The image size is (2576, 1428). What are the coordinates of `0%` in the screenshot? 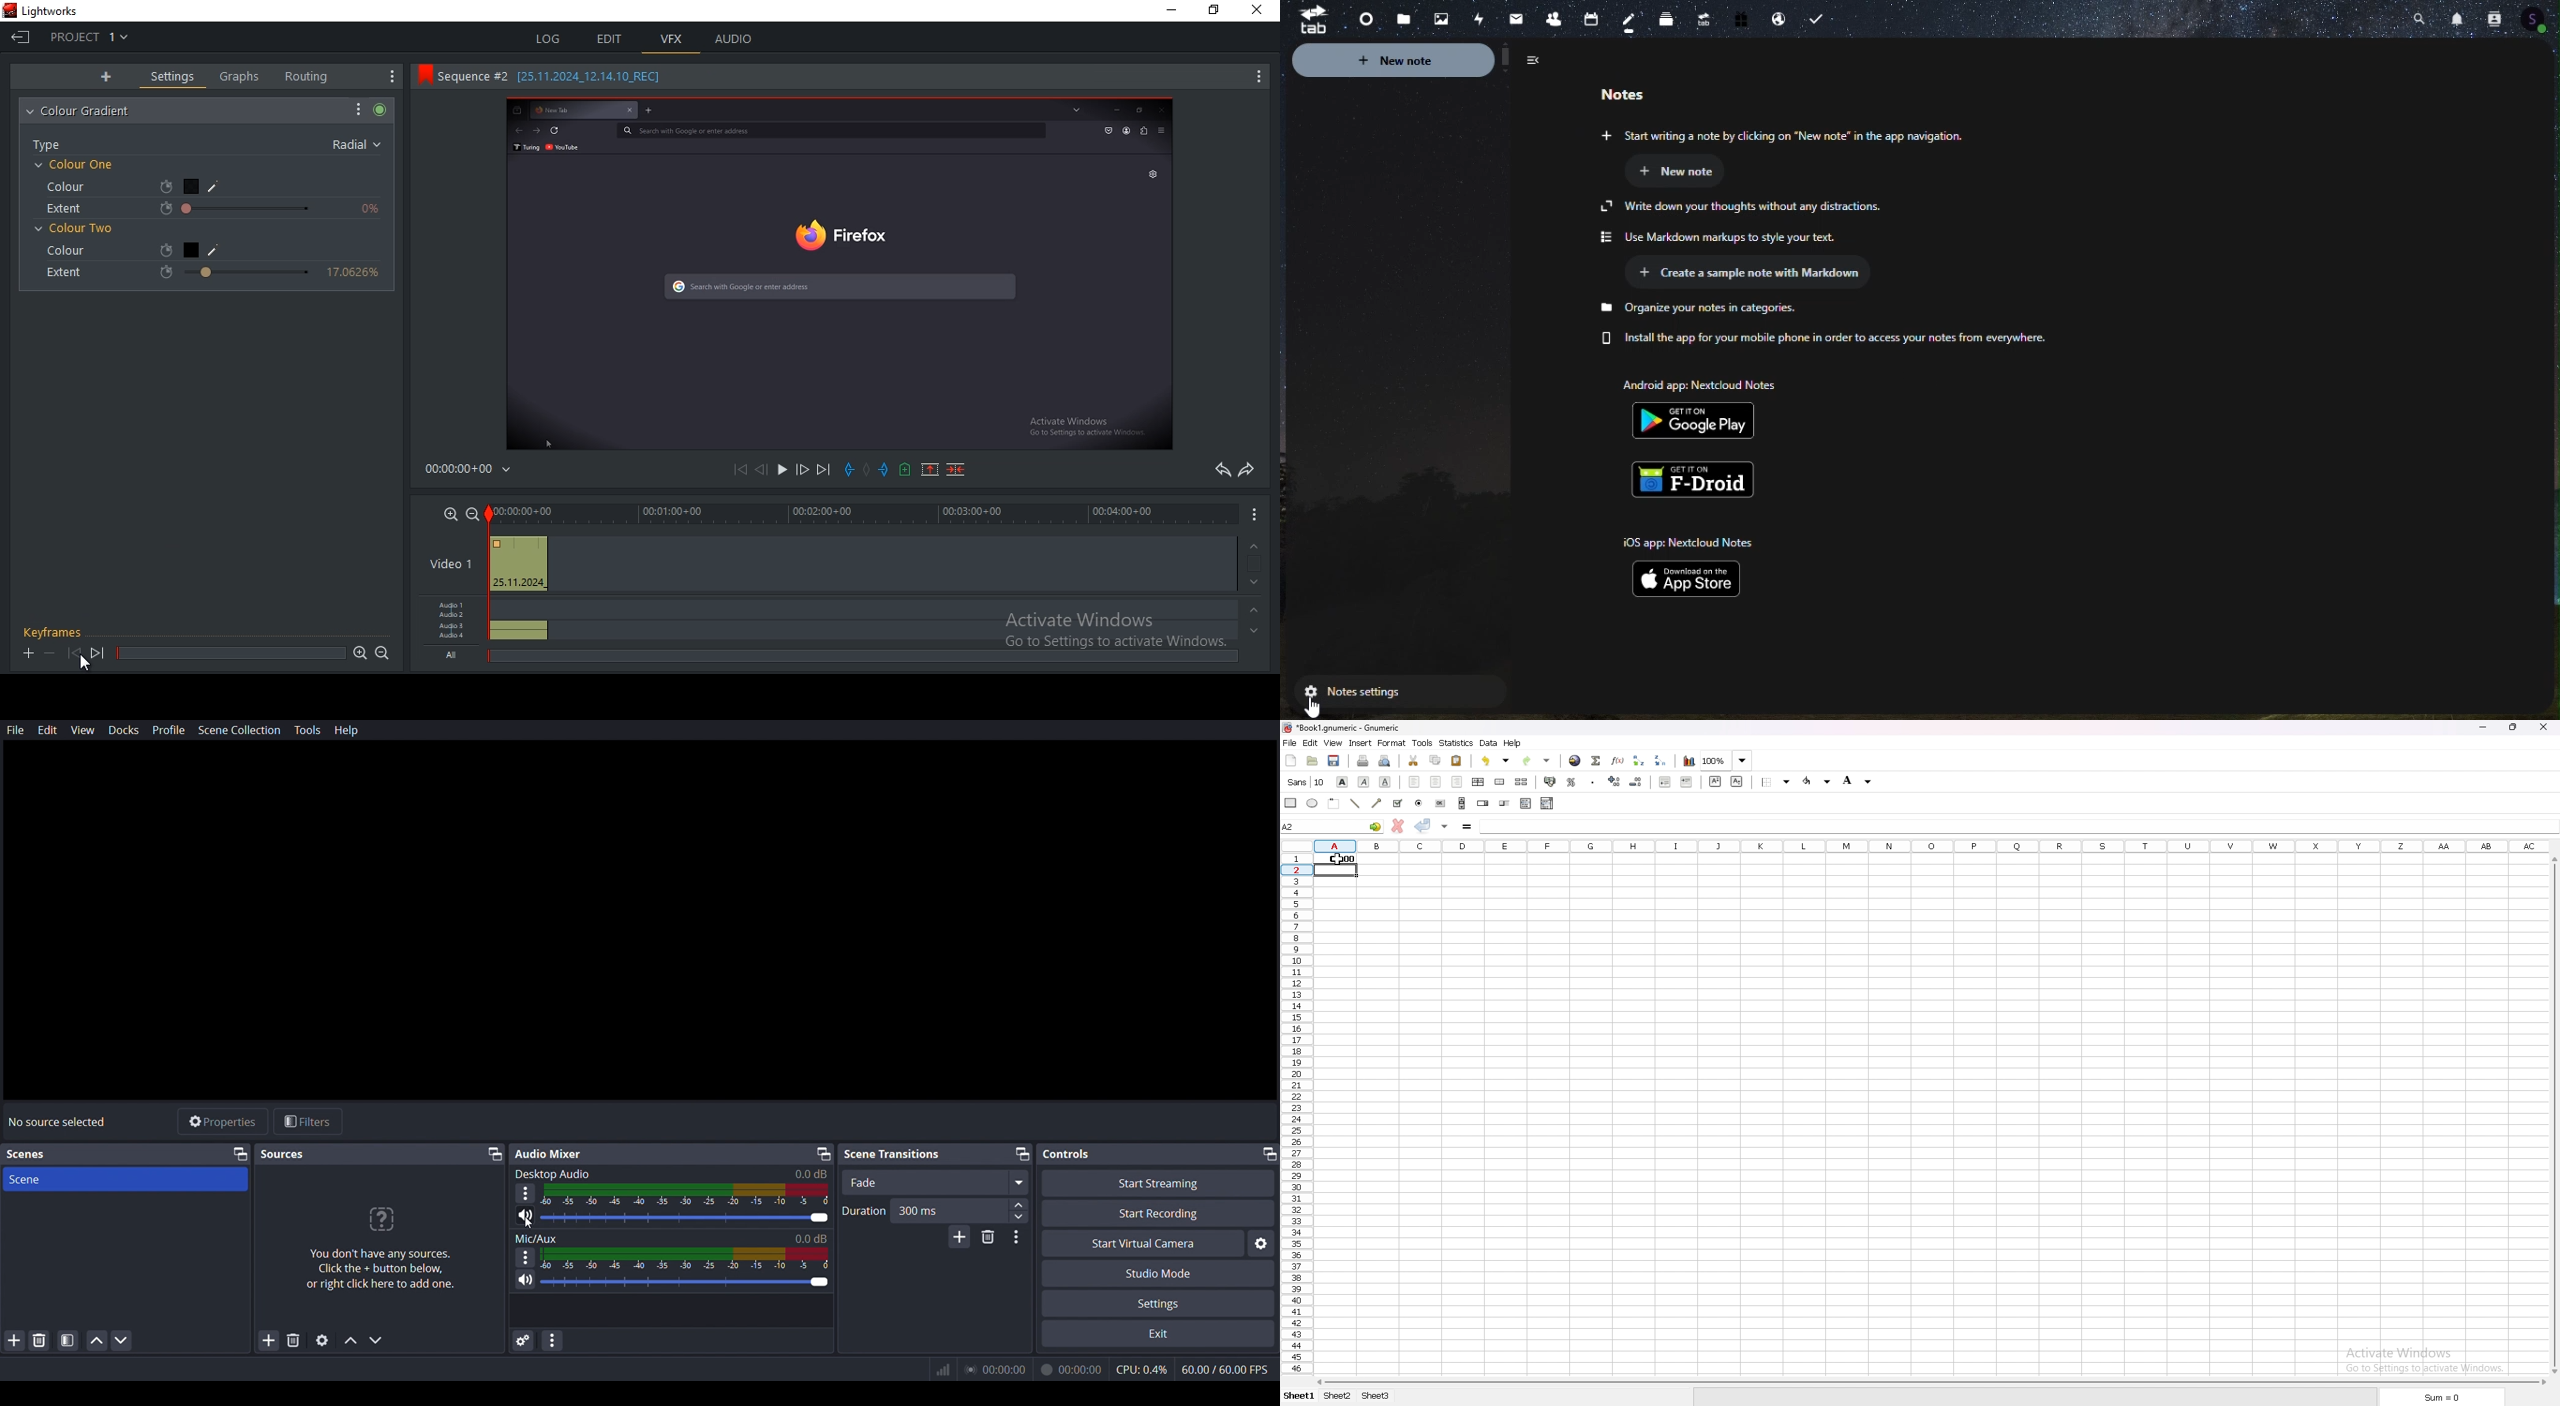 It's located at (372, 211).